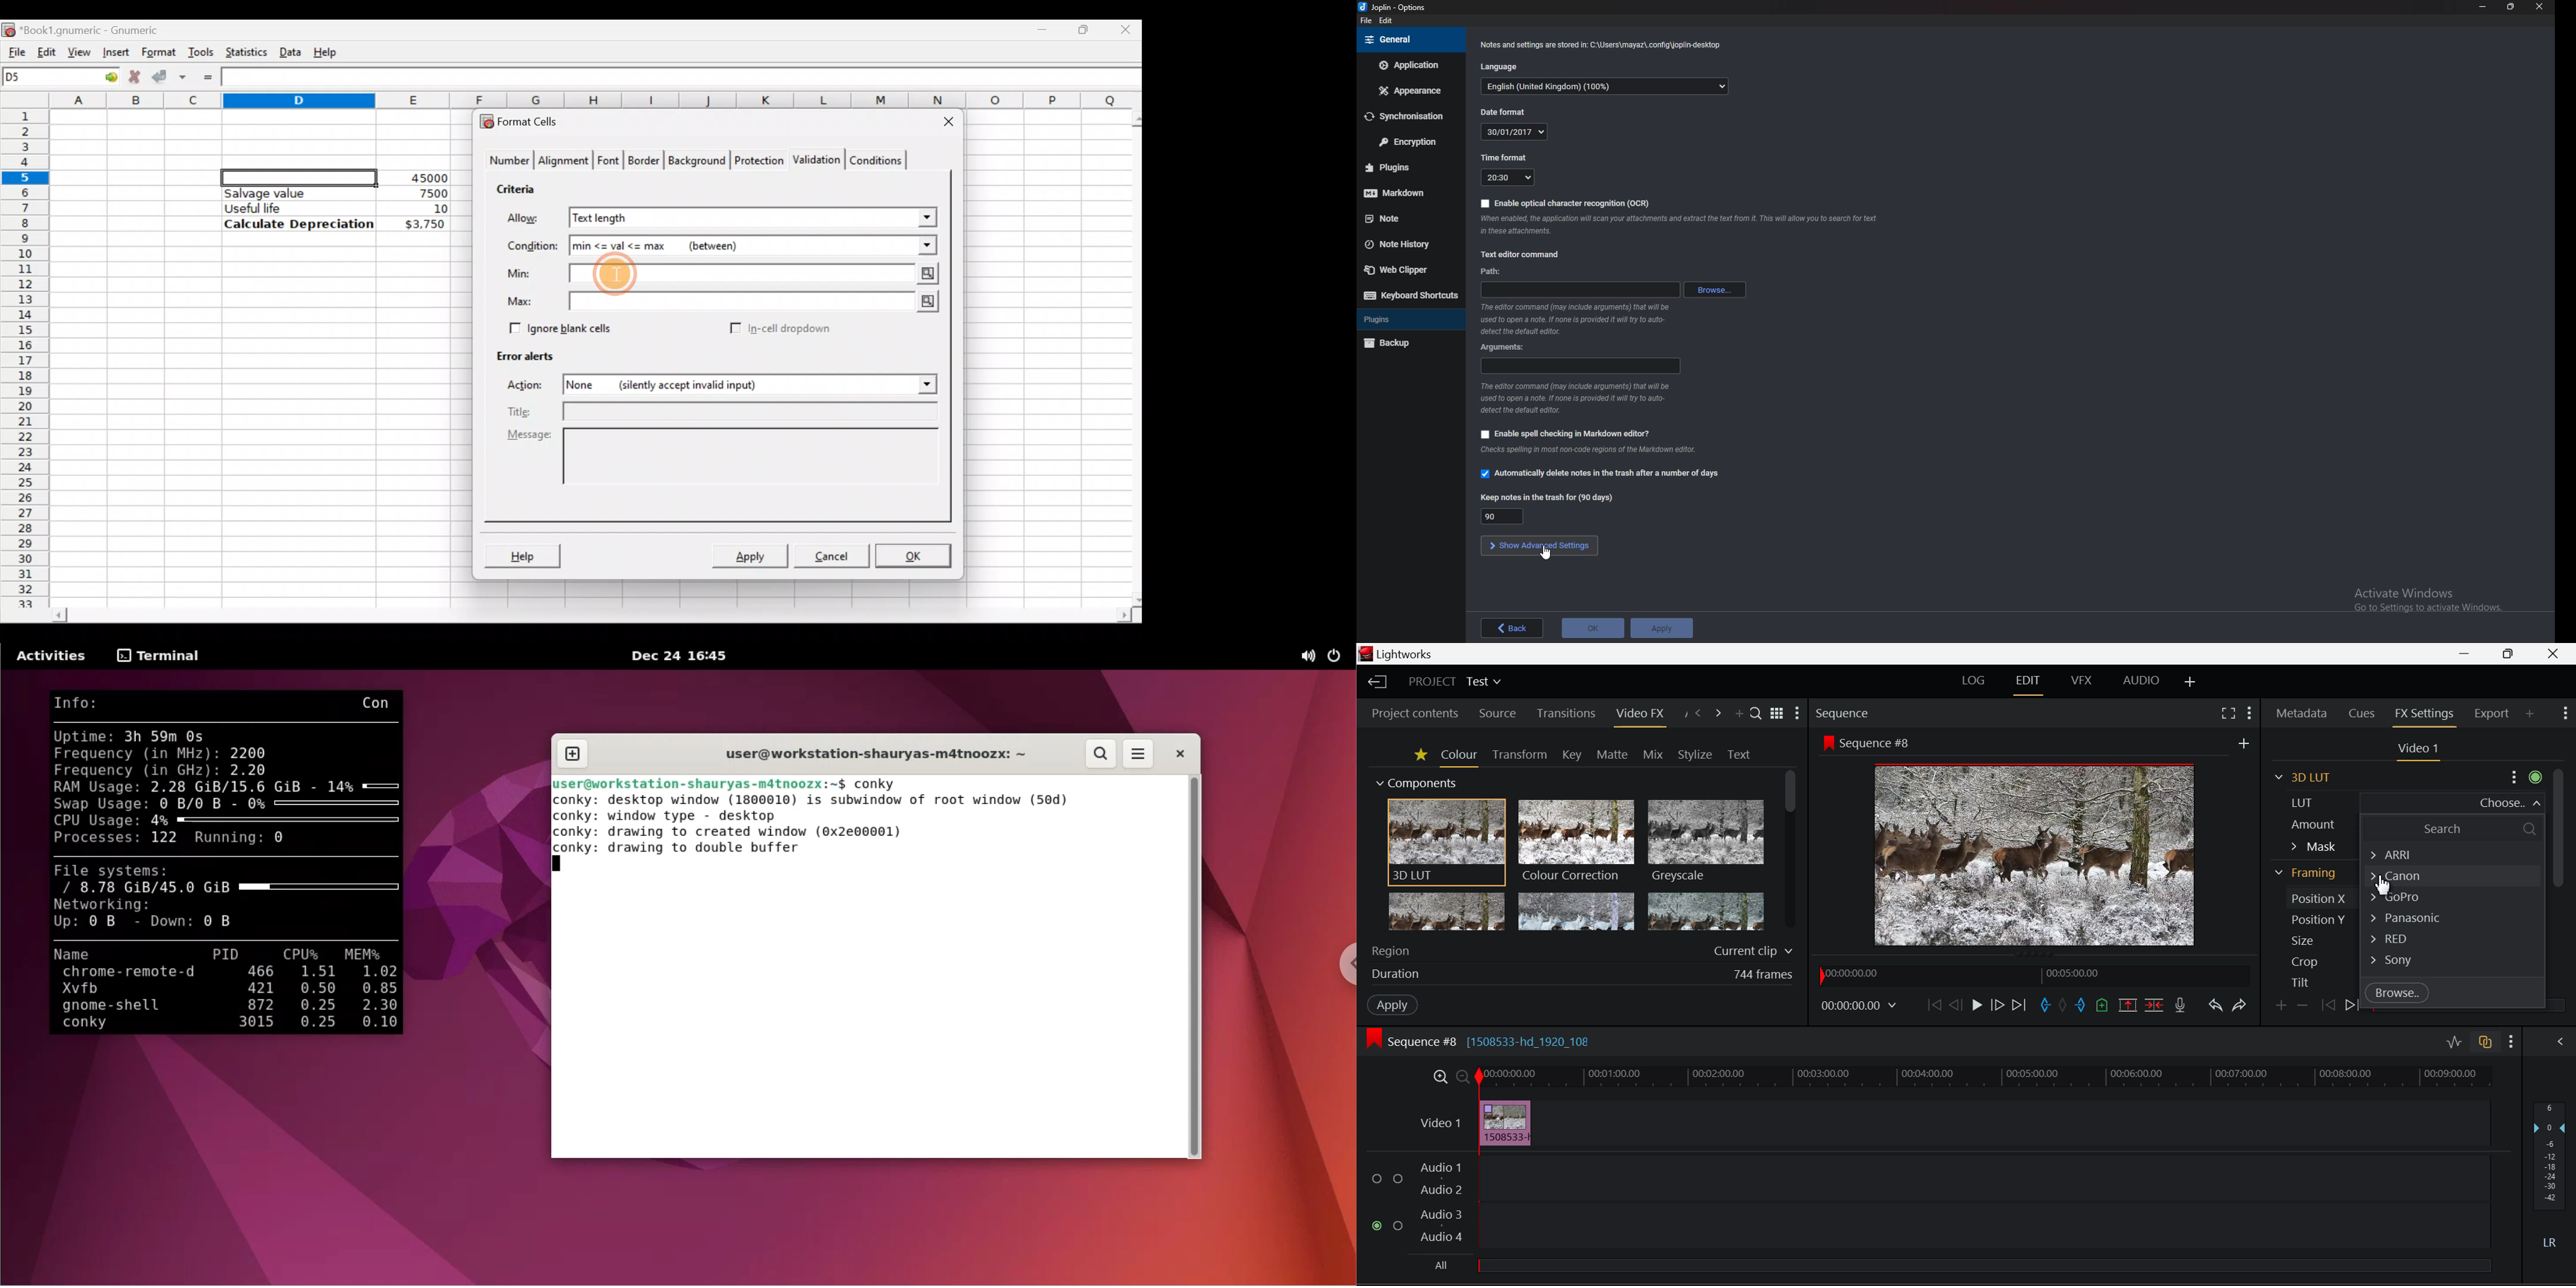  What do you see at coordinates (926, 216) in the screenshot?
I see `Allow drop down` at bounding box center [926, 216].